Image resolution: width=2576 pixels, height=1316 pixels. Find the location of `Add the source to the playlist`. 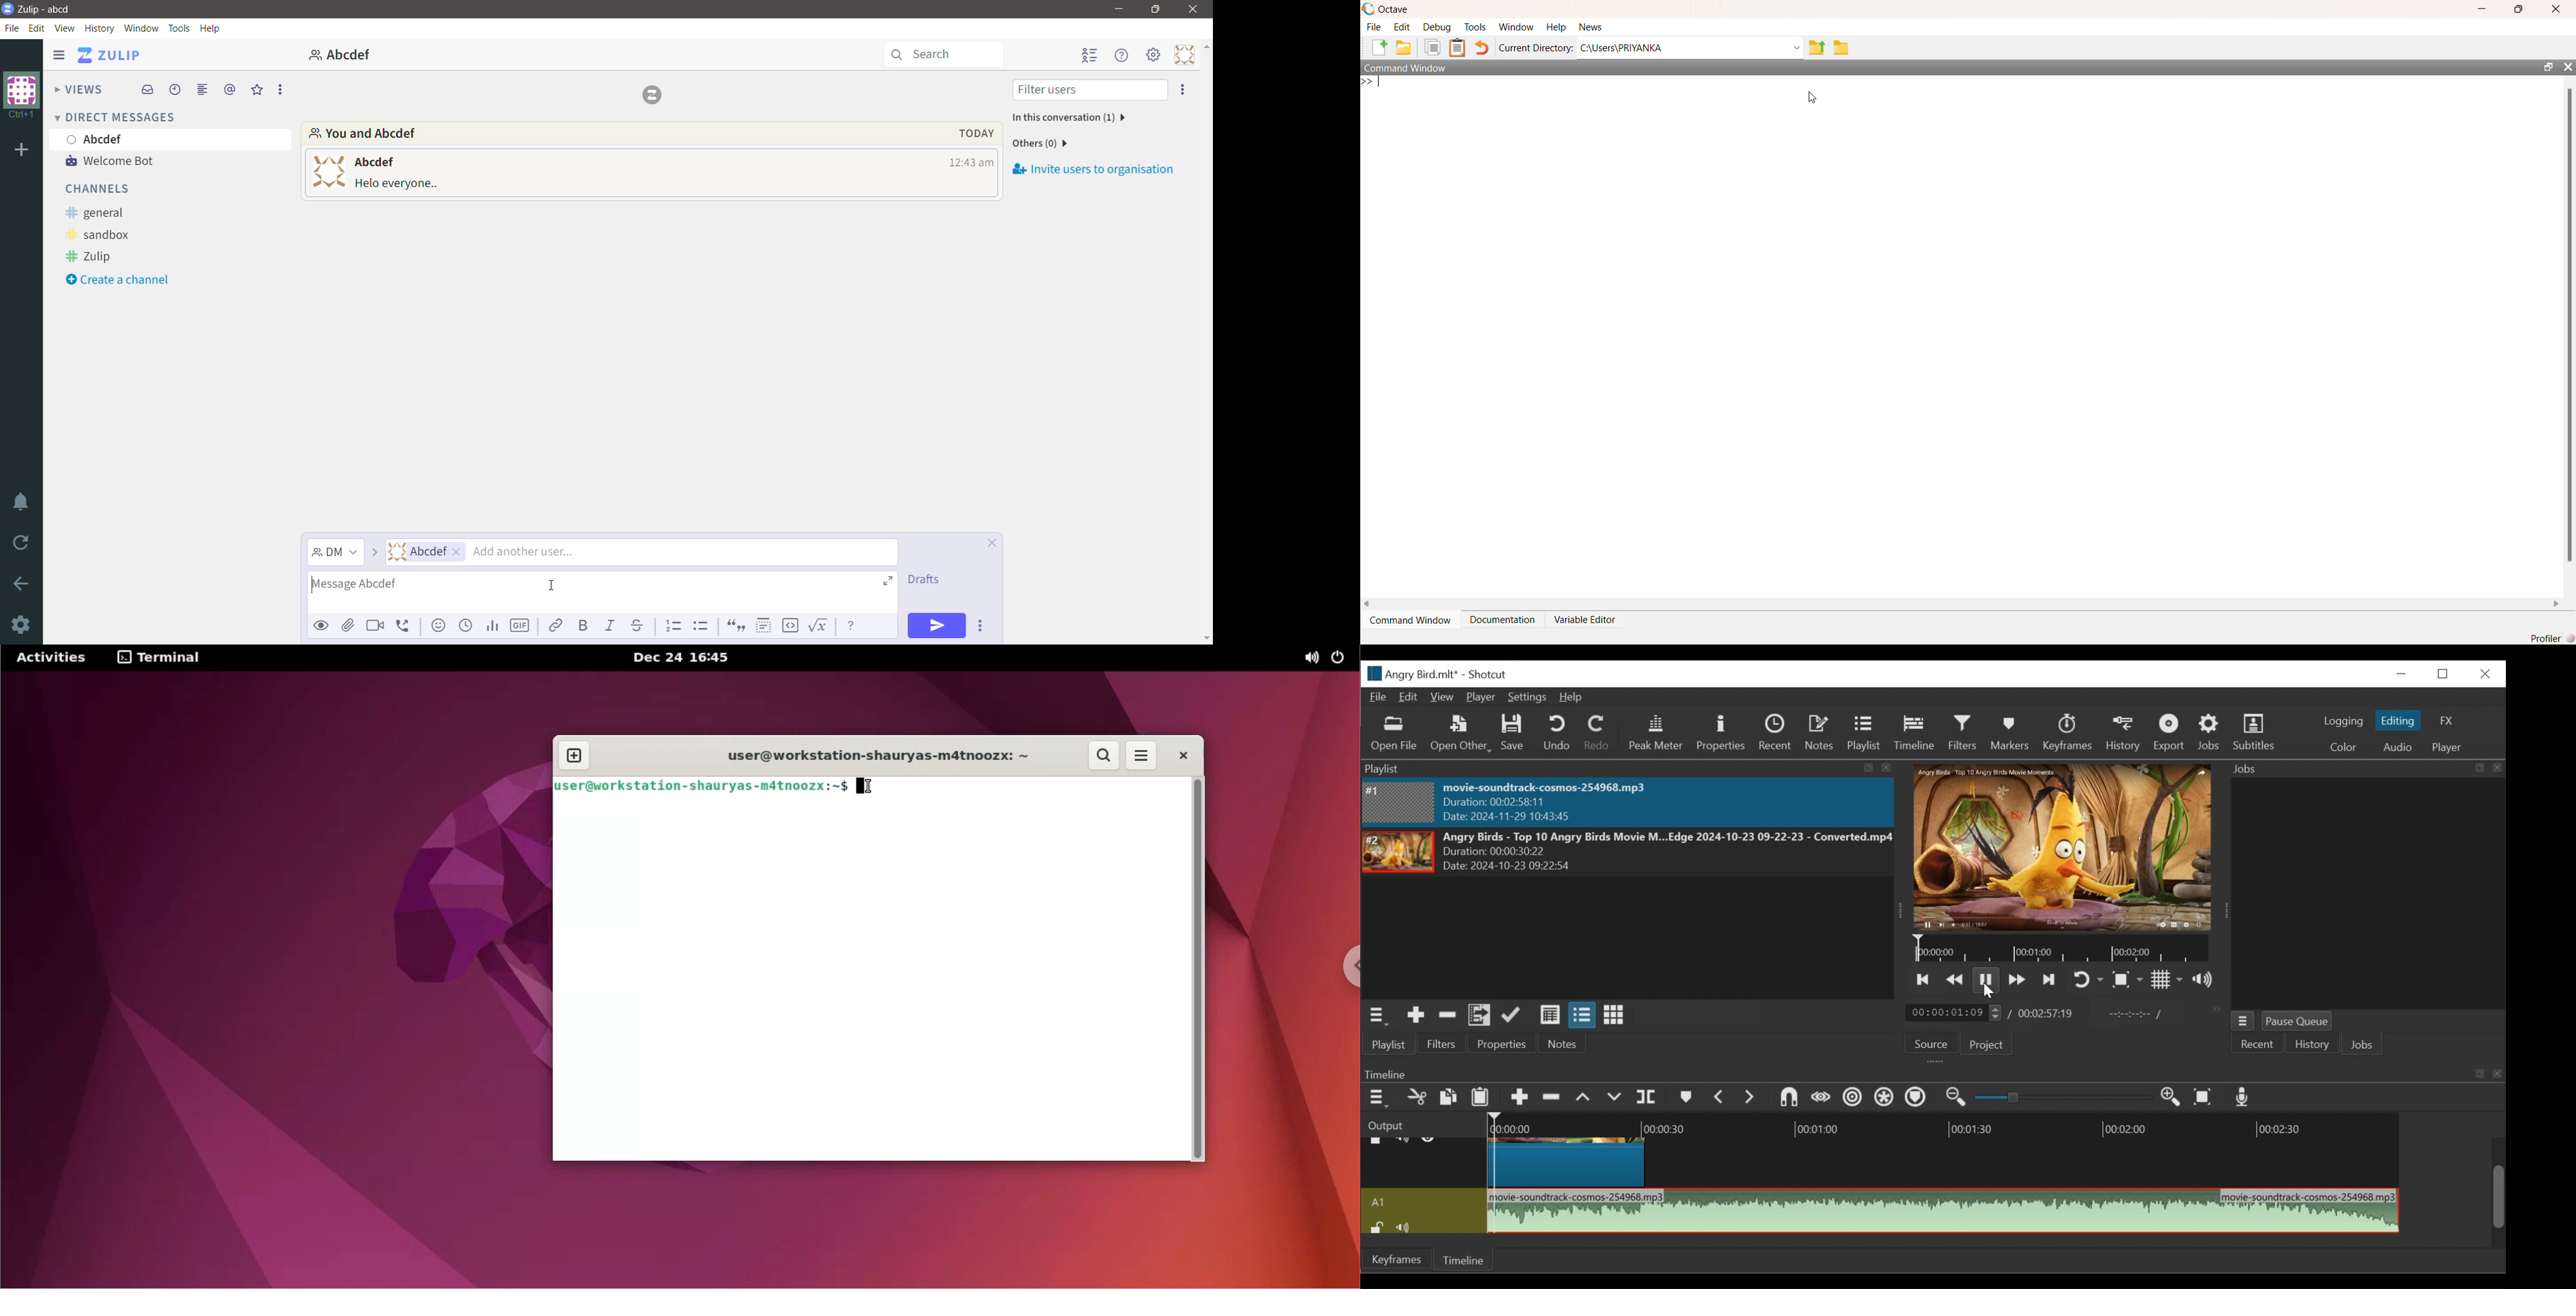

Add the source to the playlist is located at coordinates (1416, 1015).